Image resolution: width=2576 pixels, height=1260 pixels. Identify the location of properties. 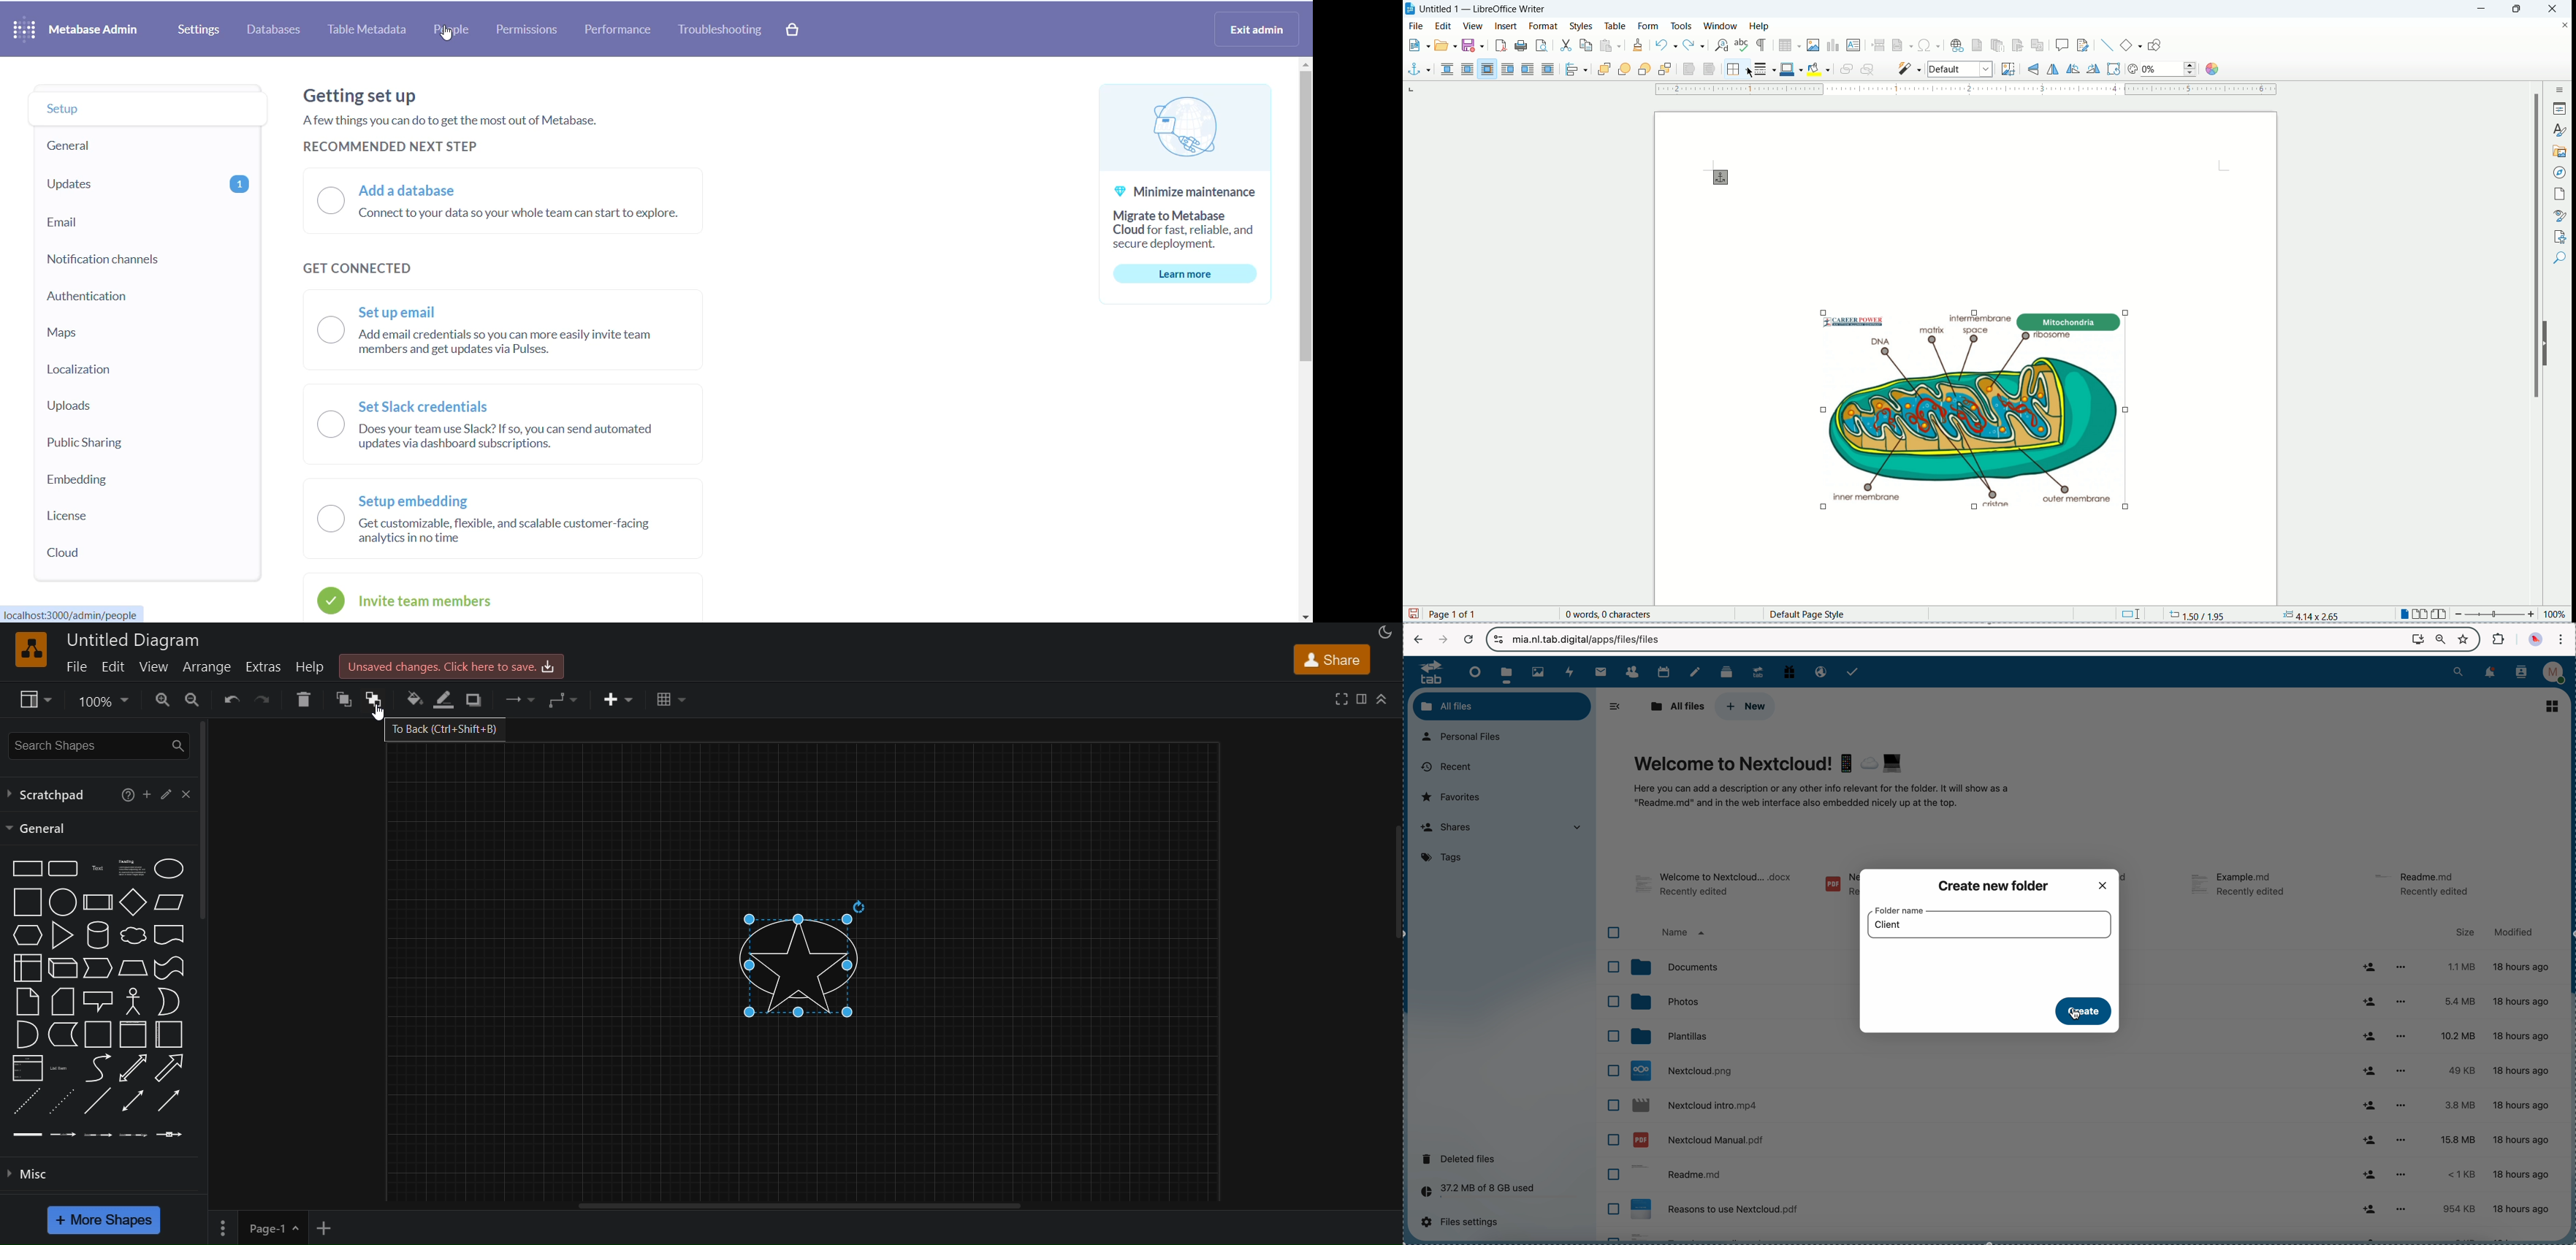
(2560, 108).